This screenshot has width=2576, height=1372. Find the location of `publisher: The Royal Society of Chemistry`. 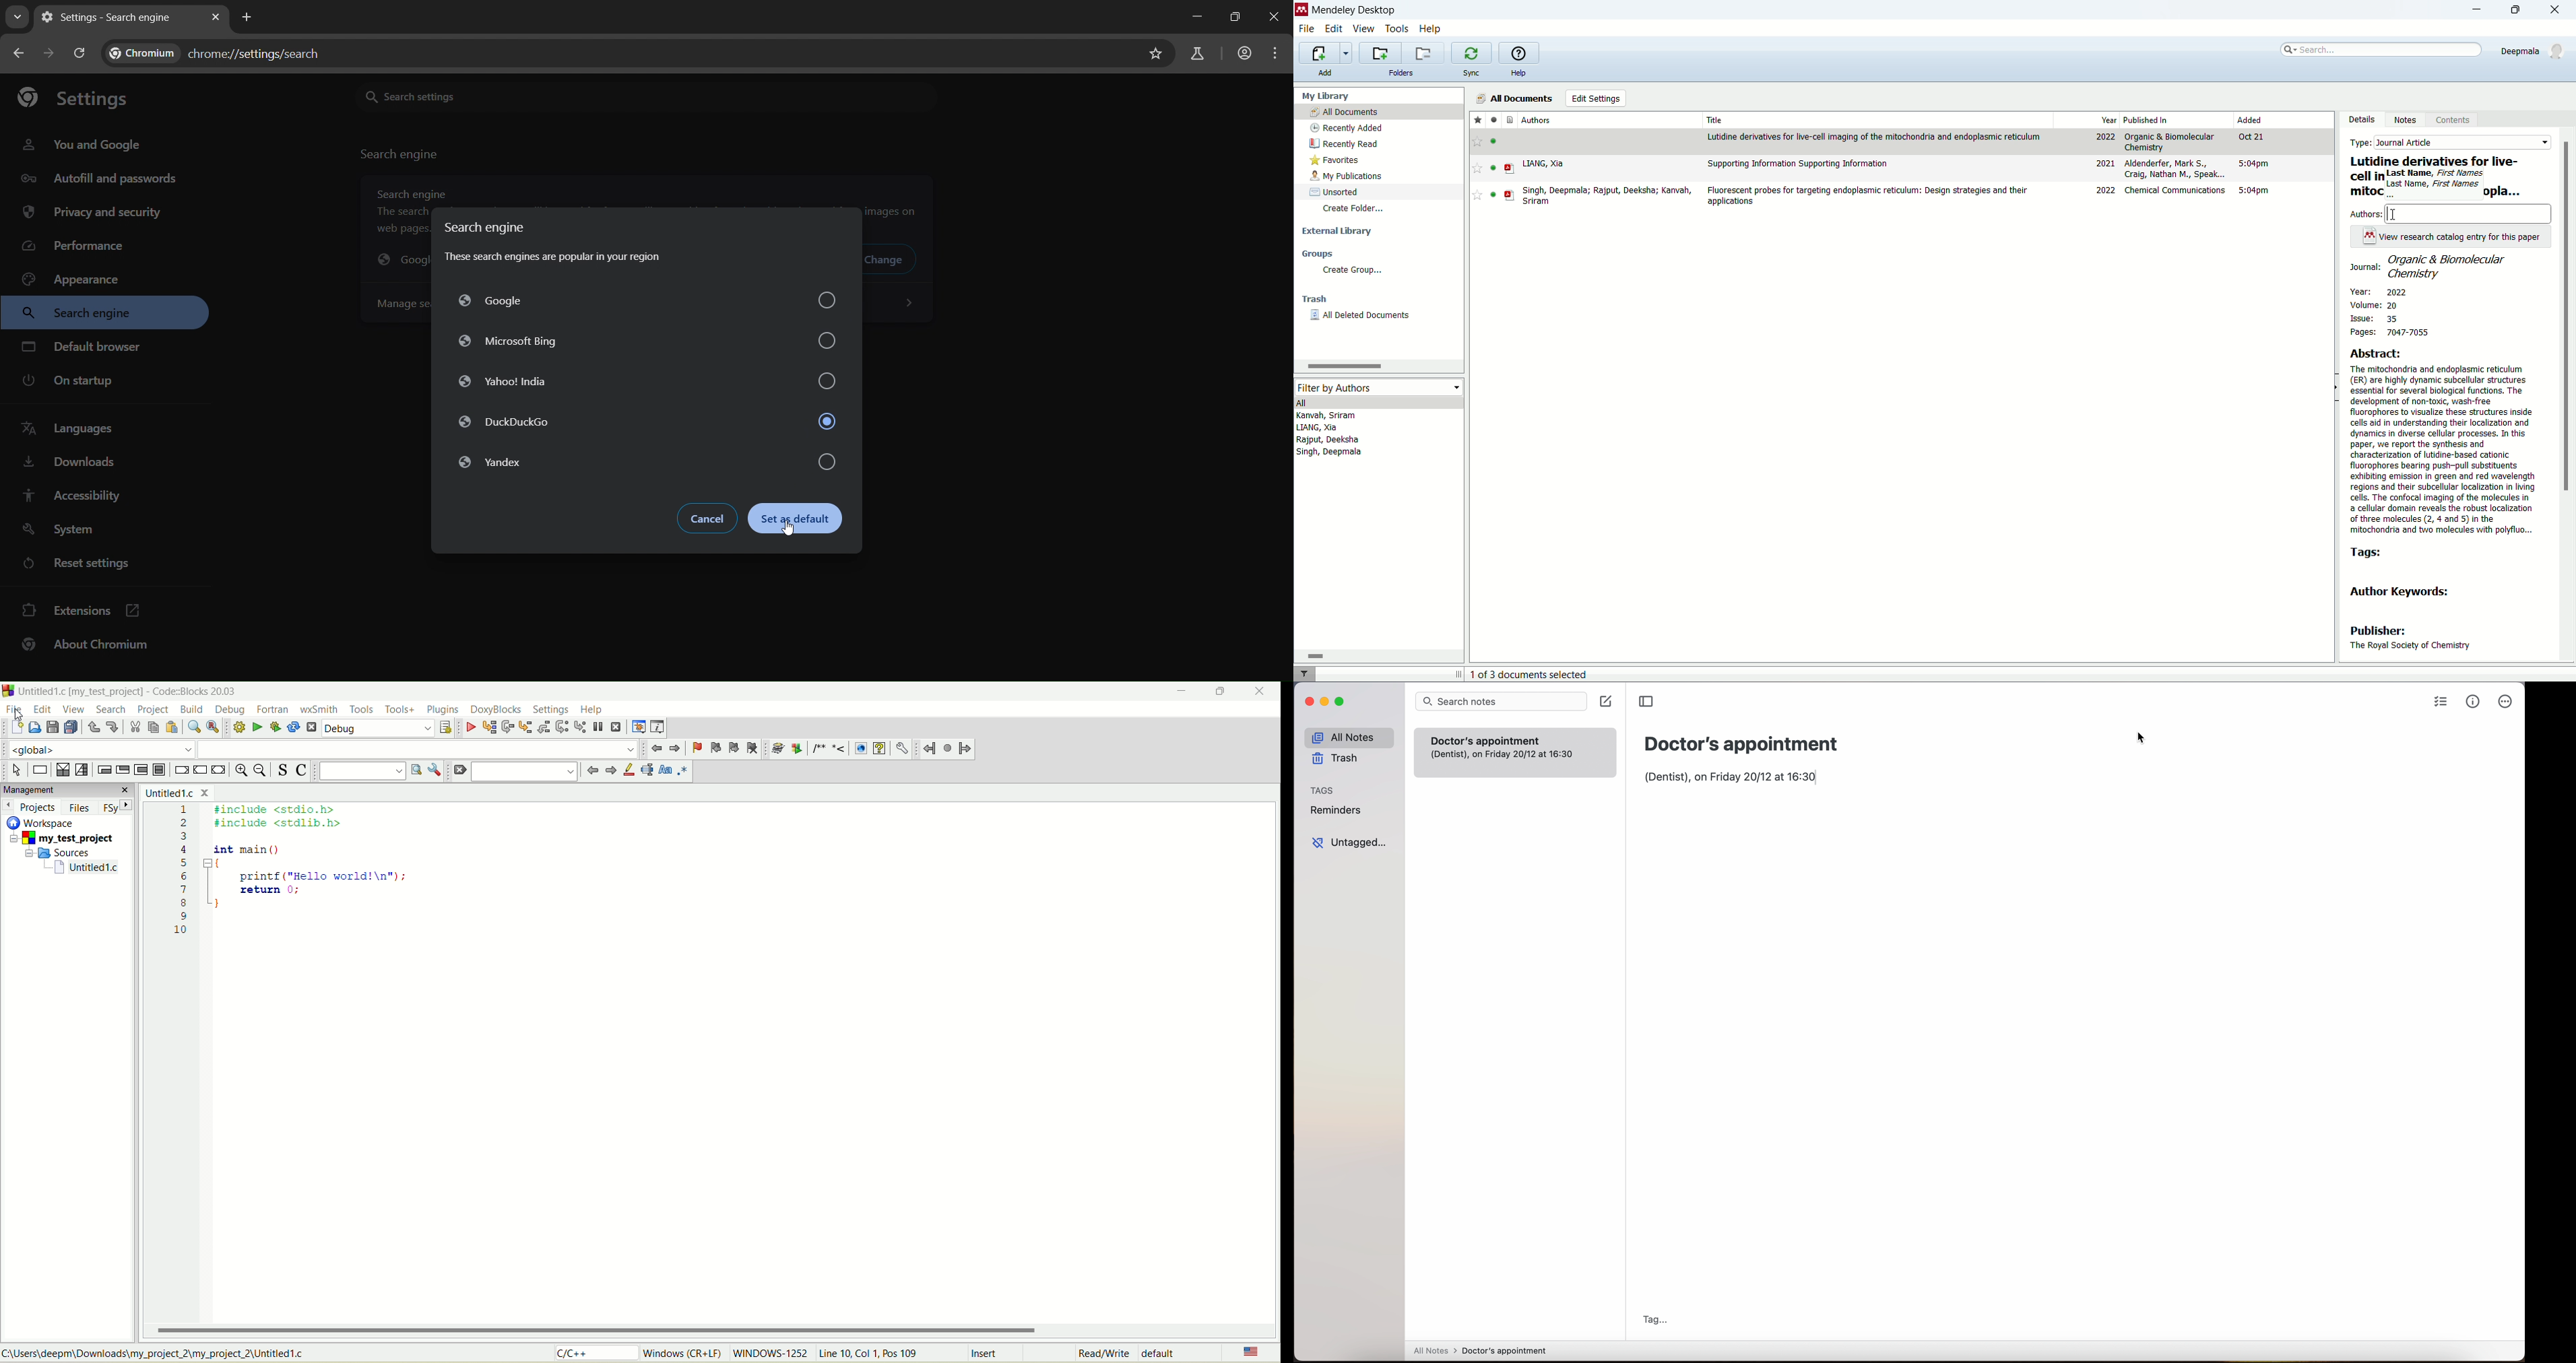

publisher: The Royal Society of Chemistry is located at coordinates (2411, 639).